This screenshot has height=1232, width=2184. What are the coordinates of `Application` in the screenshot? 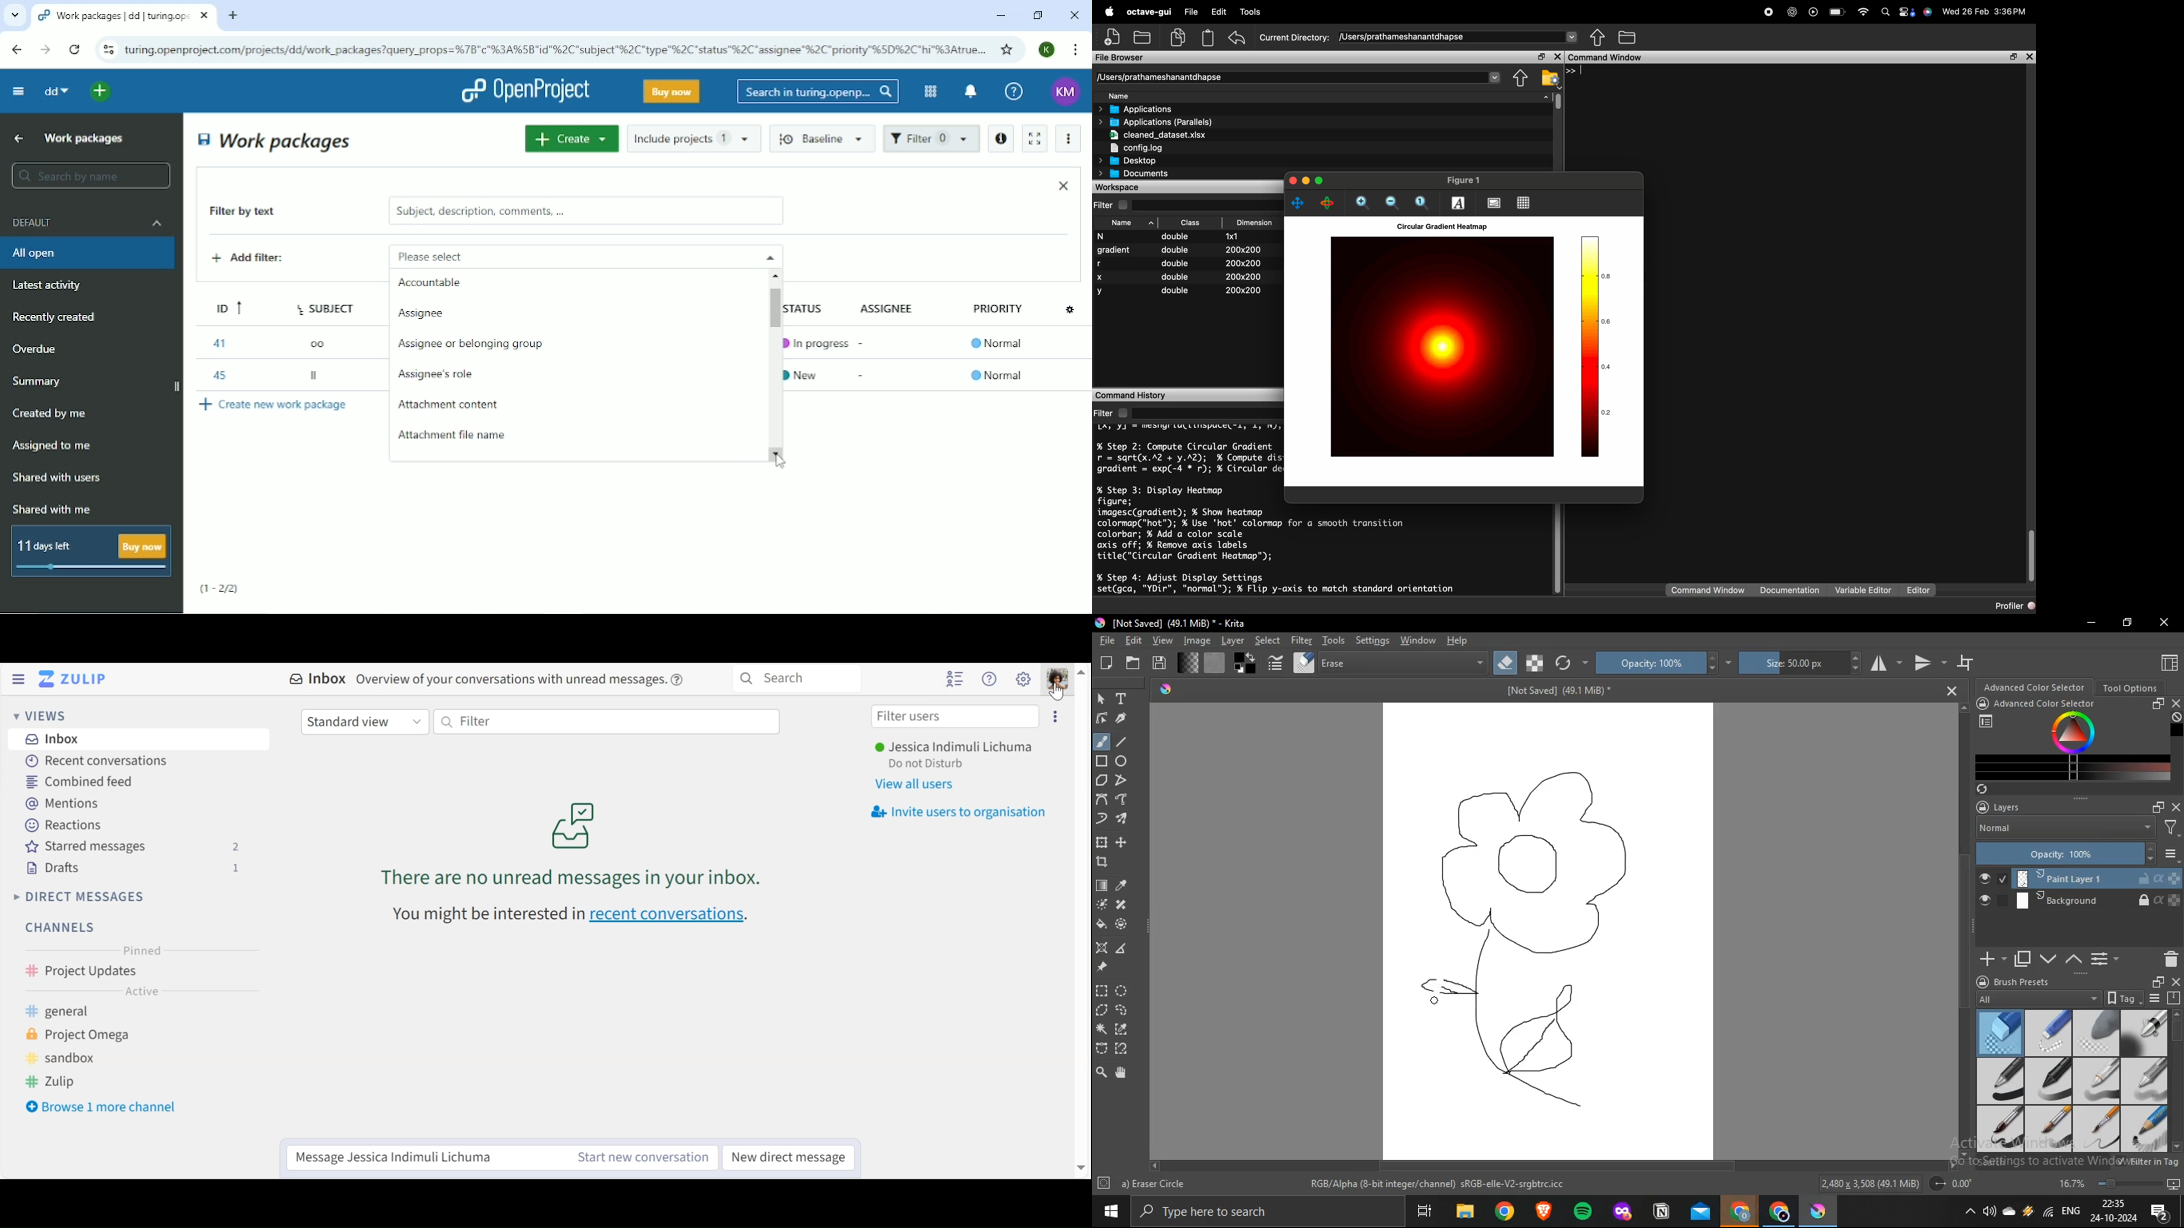 It's located at (1821, 1211).